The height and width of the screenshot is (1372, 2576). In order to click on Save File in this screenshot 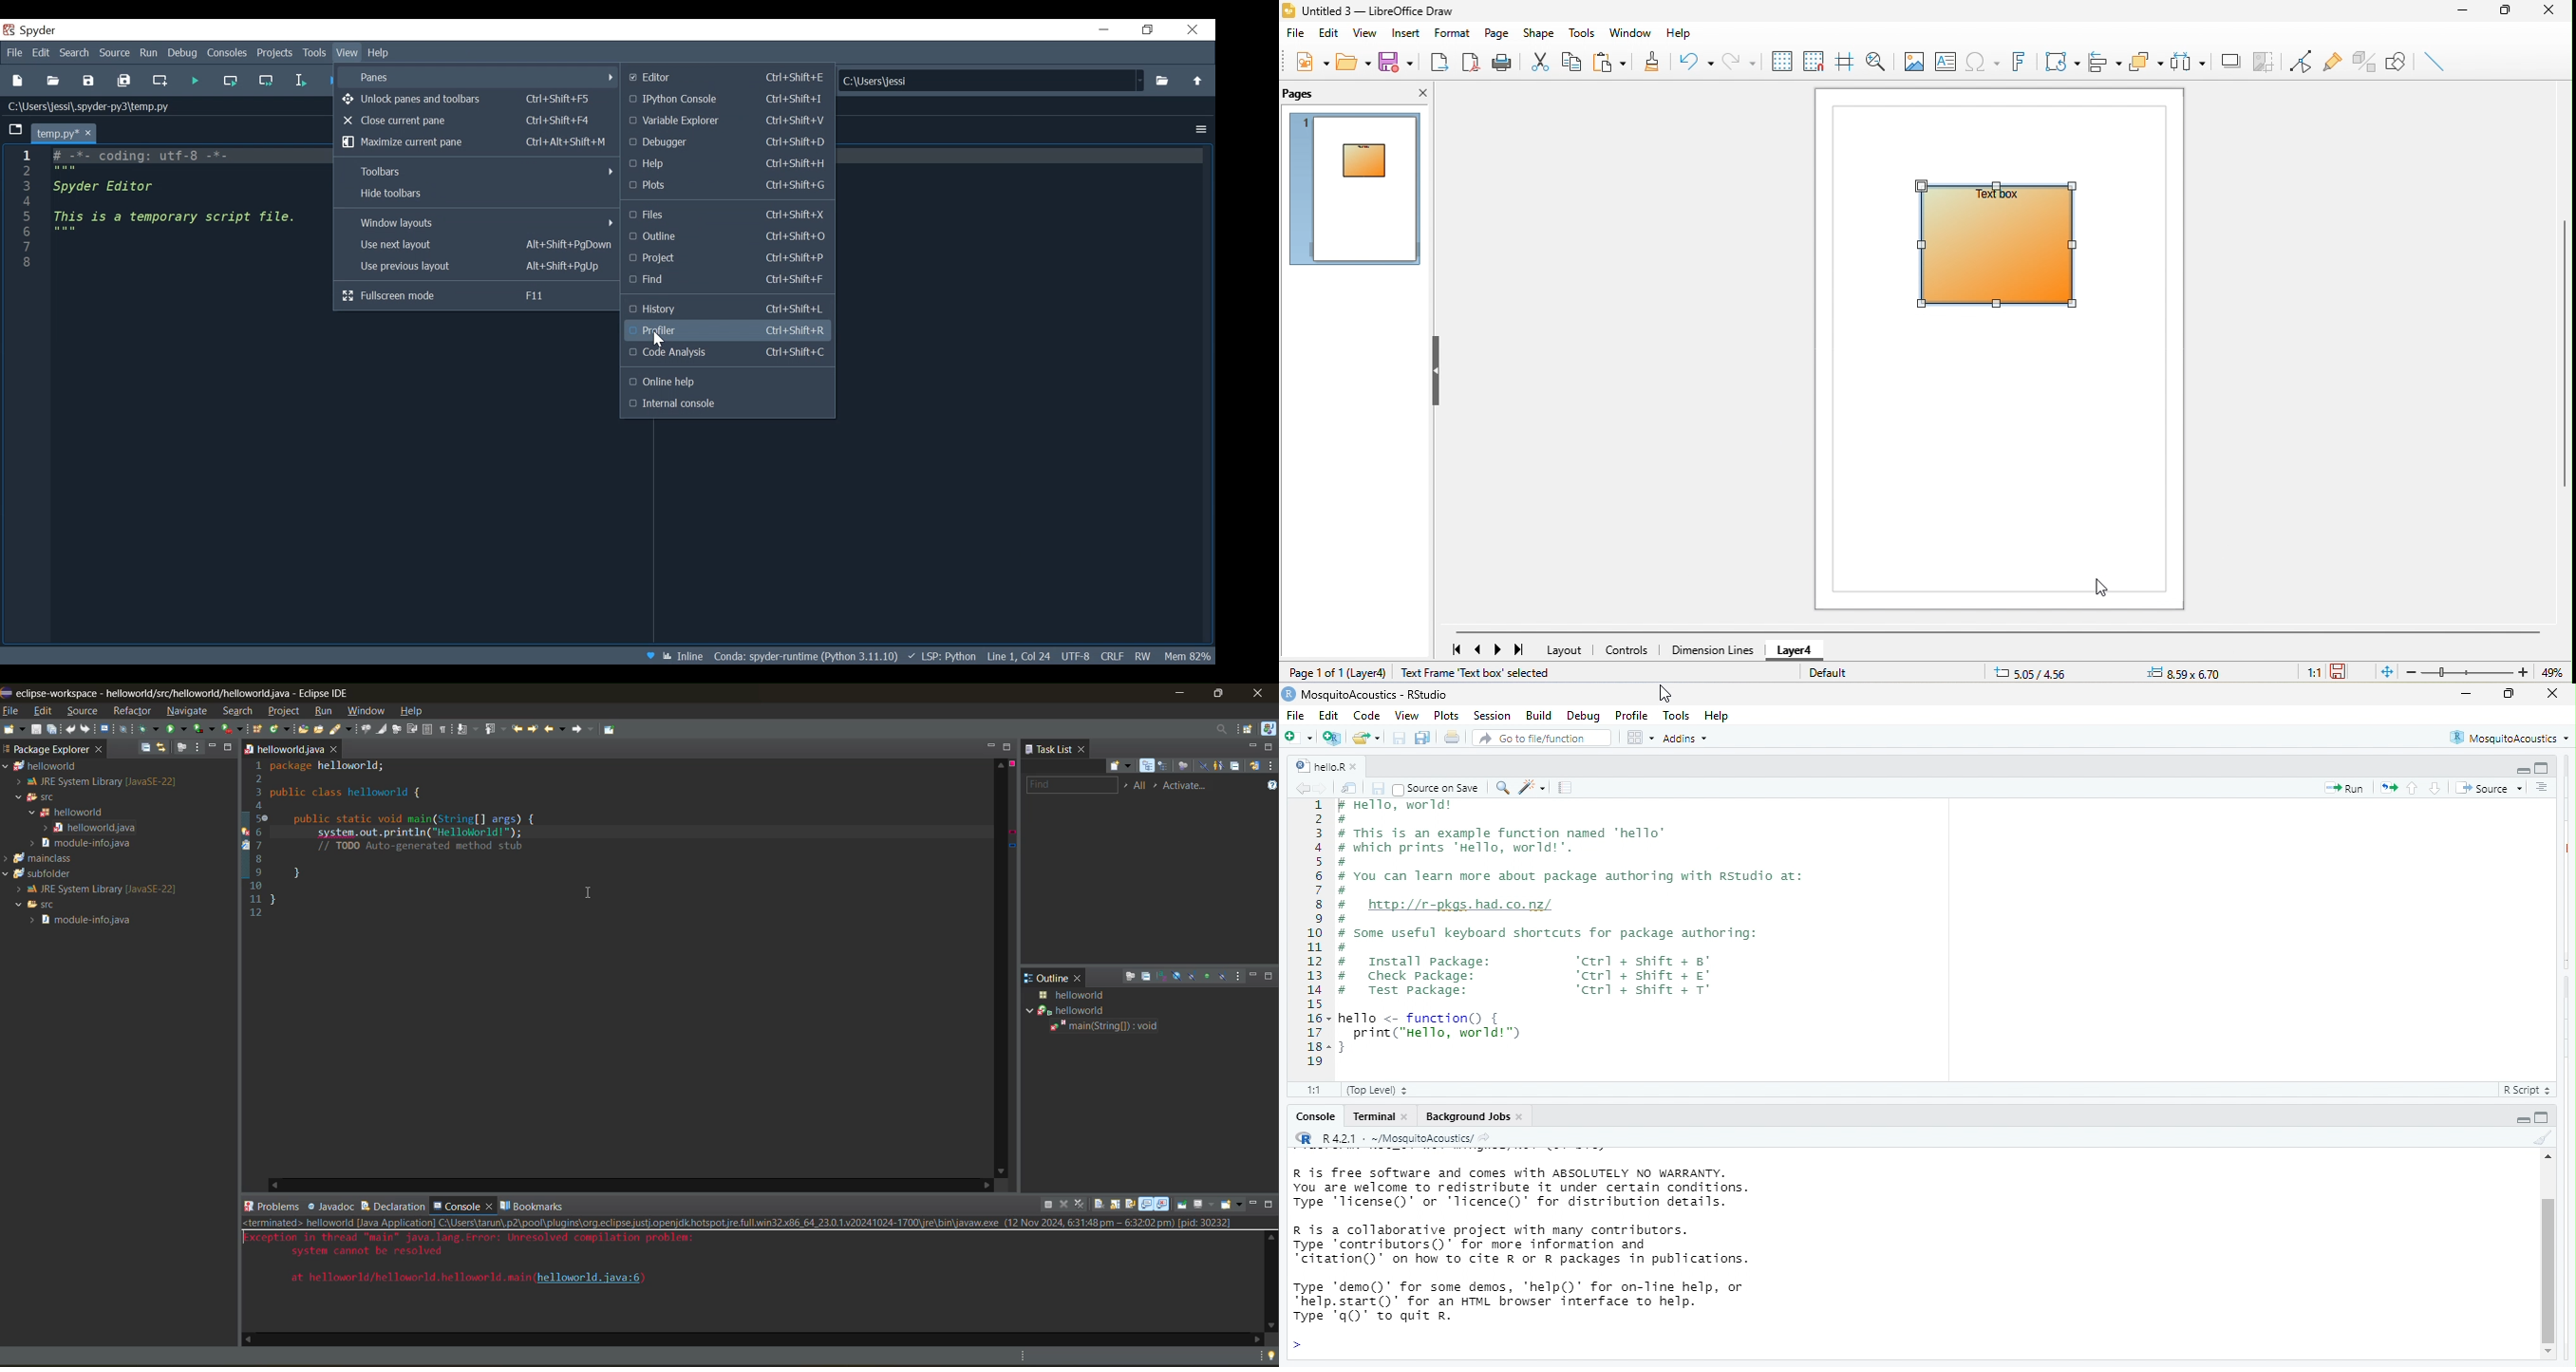, I will do `click(89, 82)`.